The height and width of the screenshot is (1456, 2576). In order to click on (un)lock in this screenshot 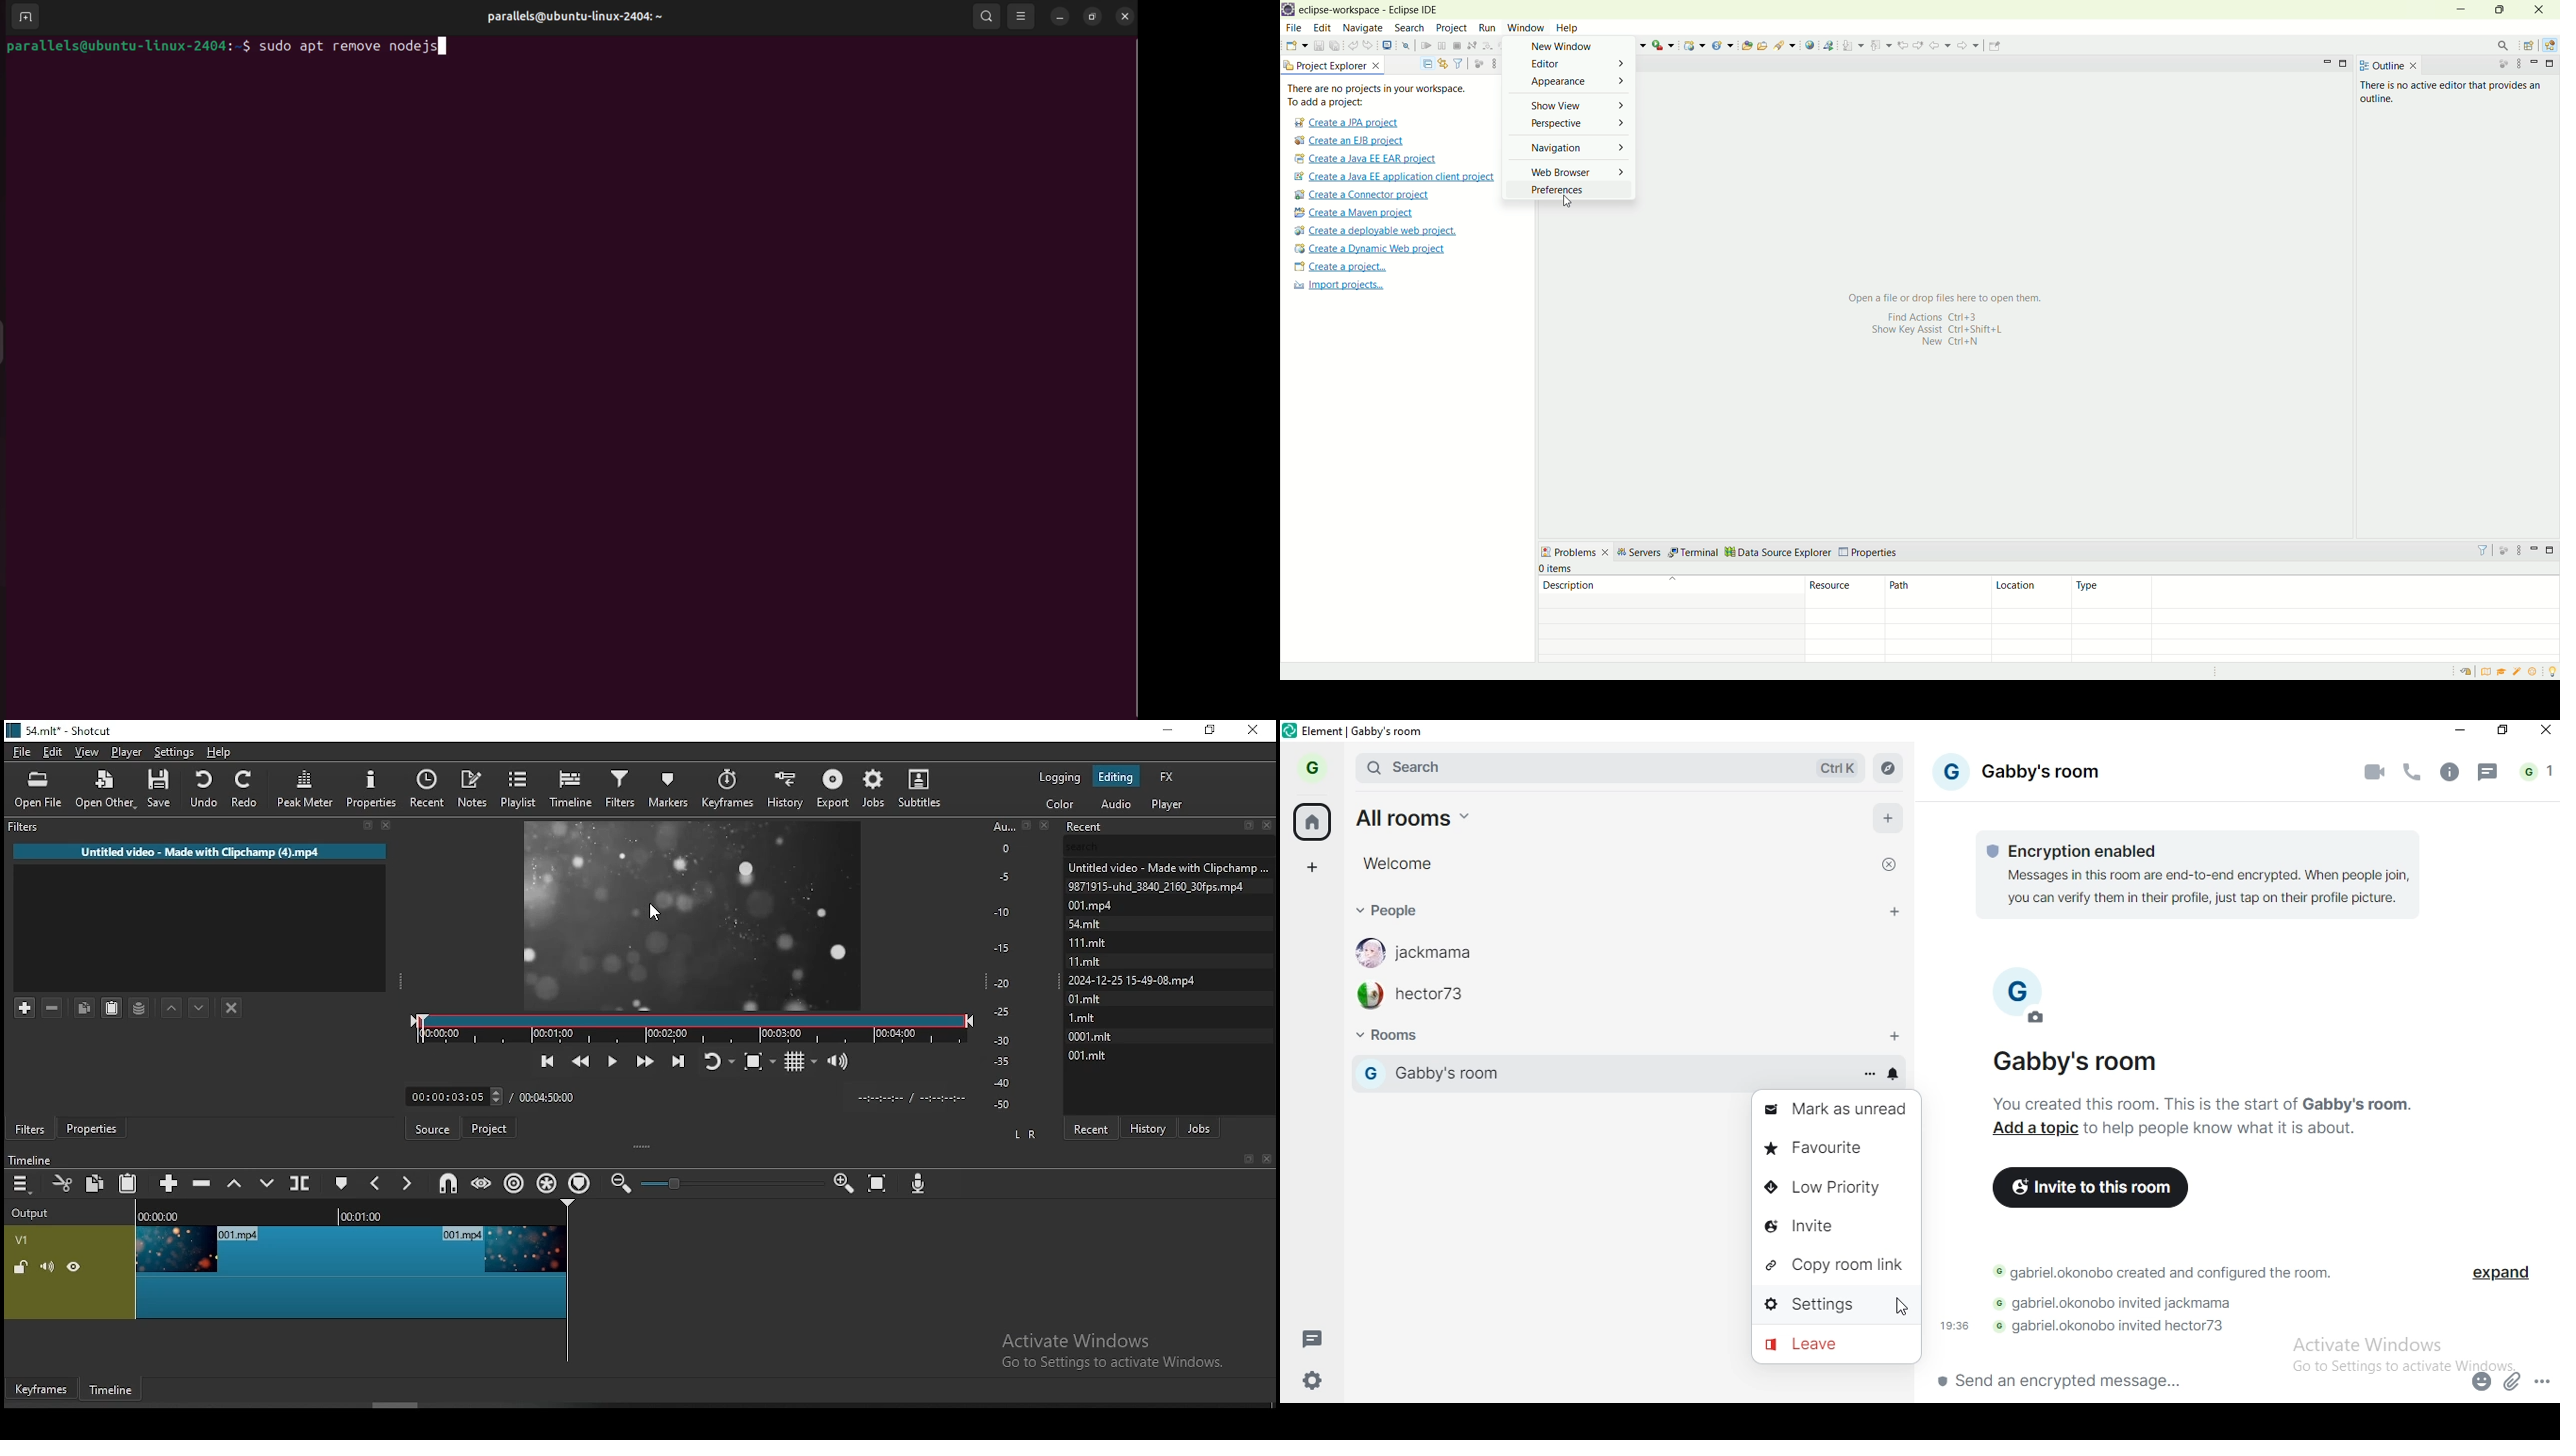, I will do `click(21, 1268)`.